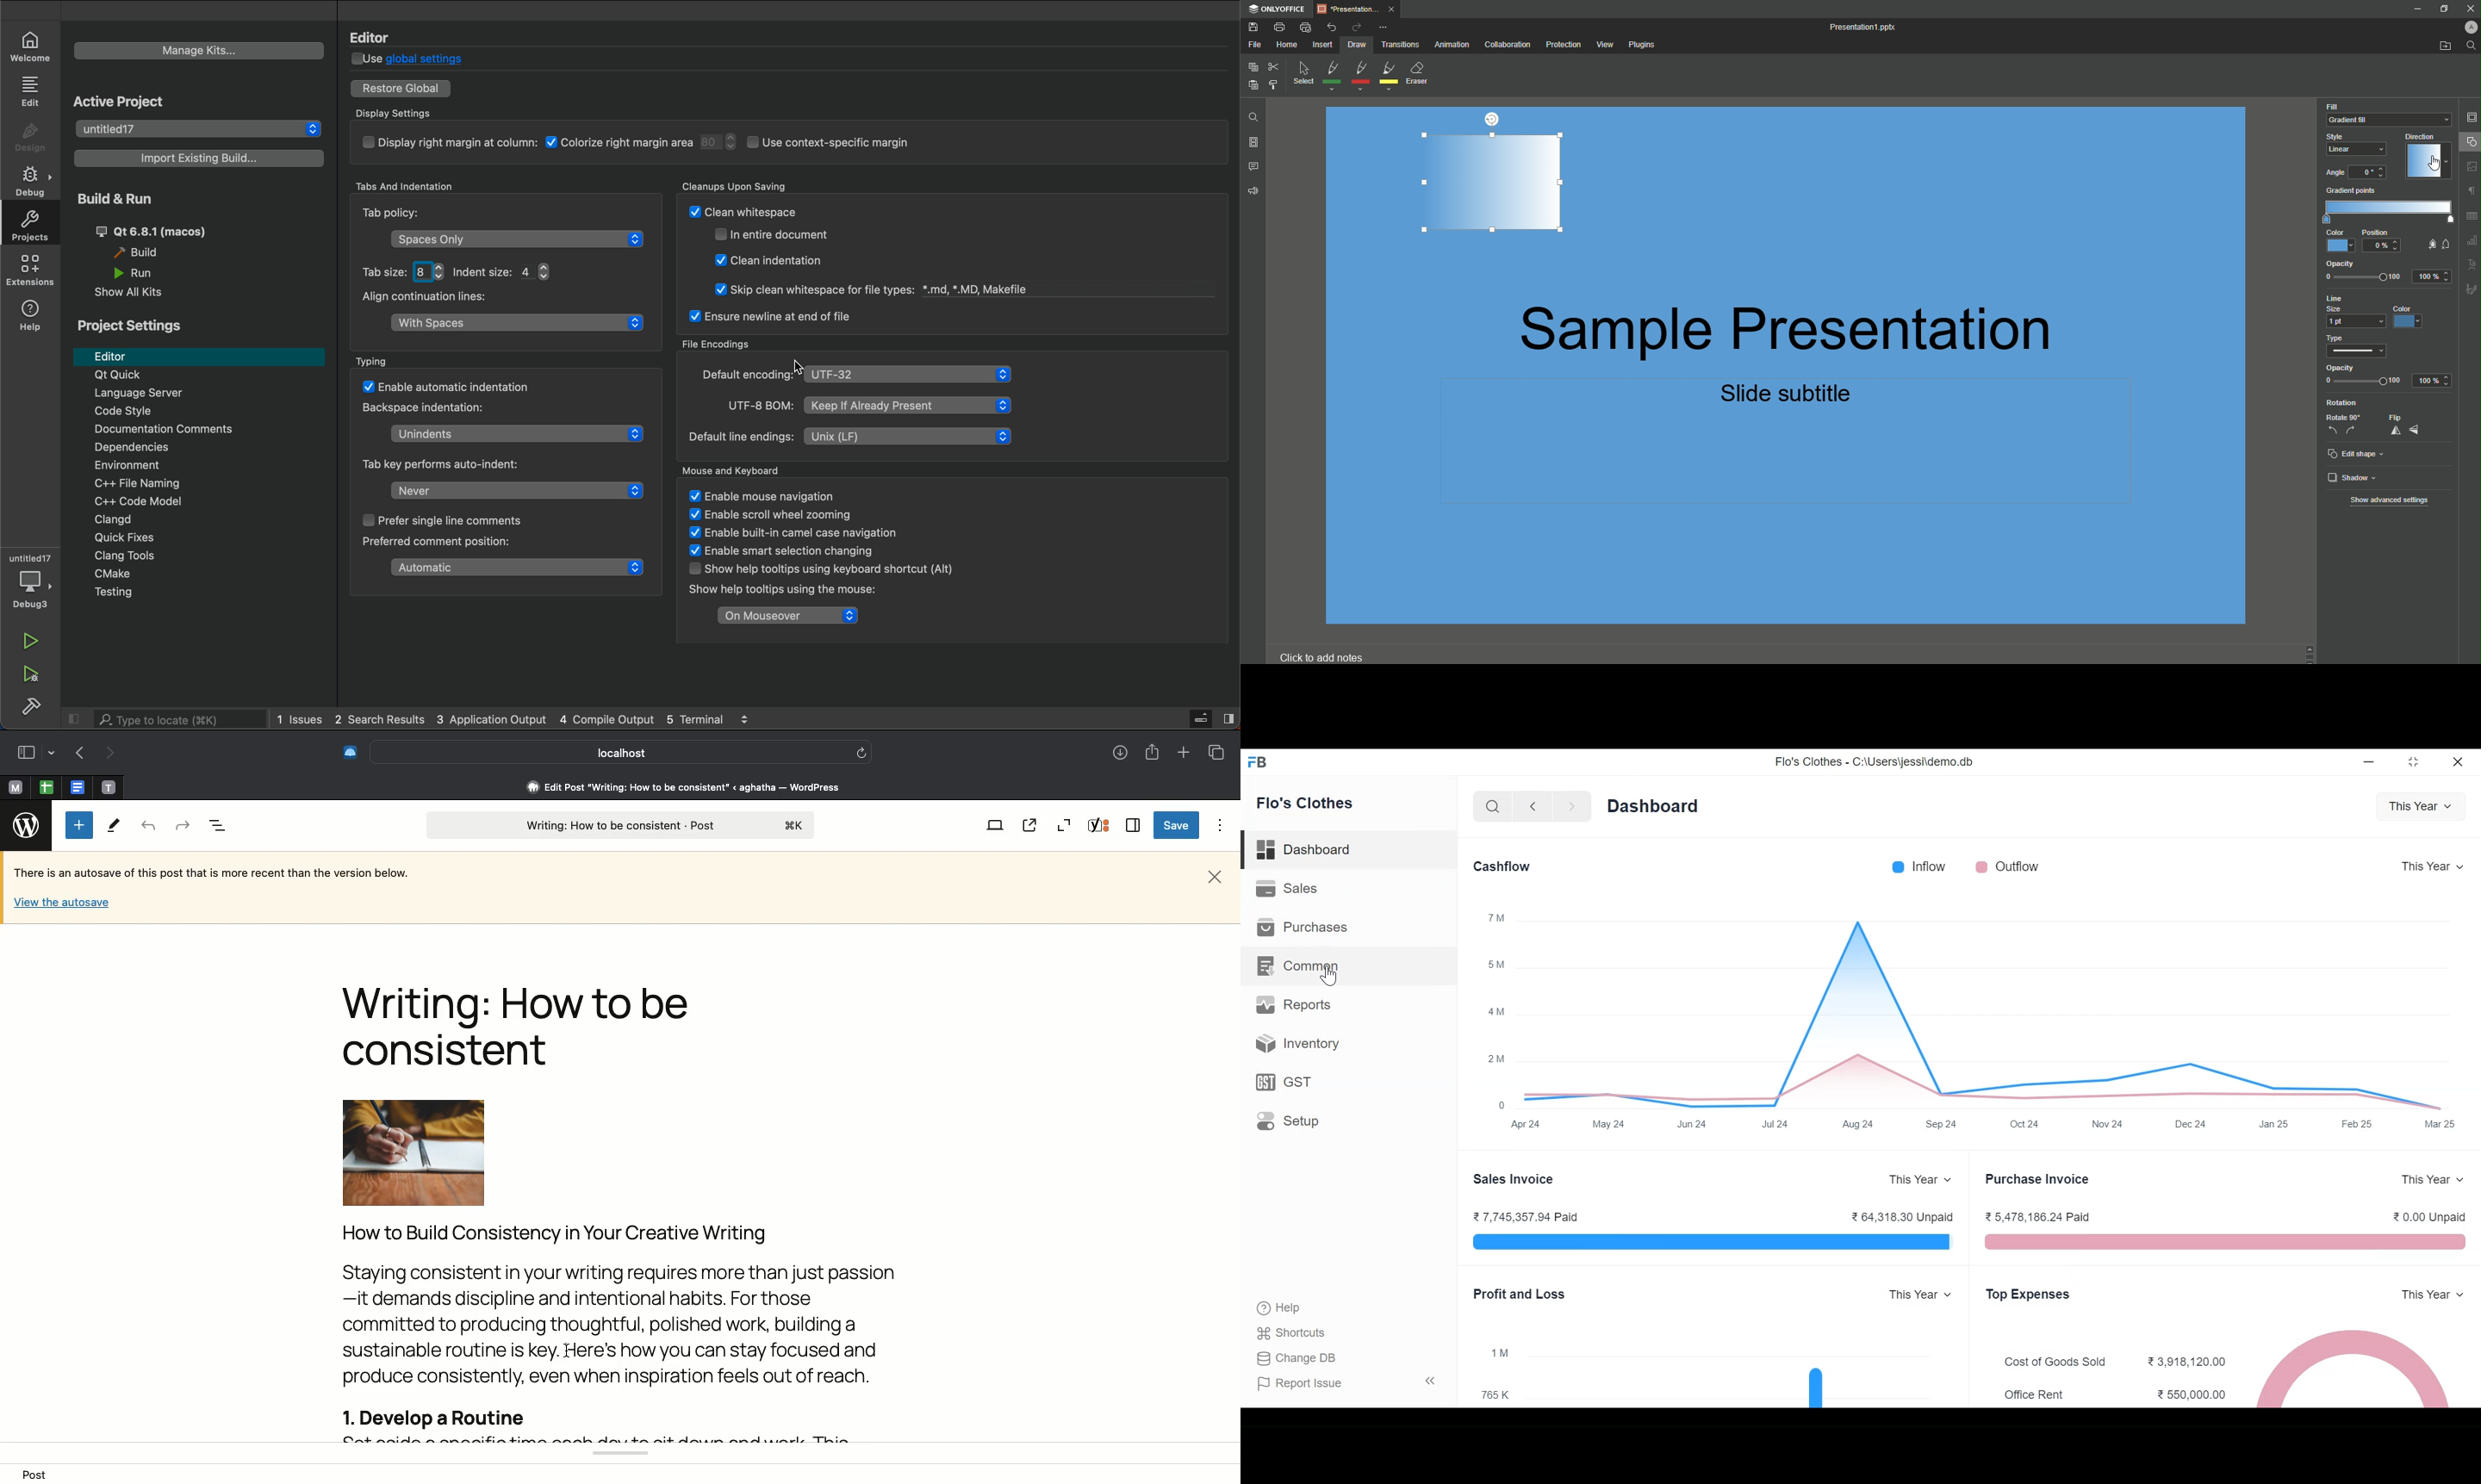  What do you see at coordinates (1302, 76) in the screenshot?
I see `Select` at bounding box center [1302, 76].